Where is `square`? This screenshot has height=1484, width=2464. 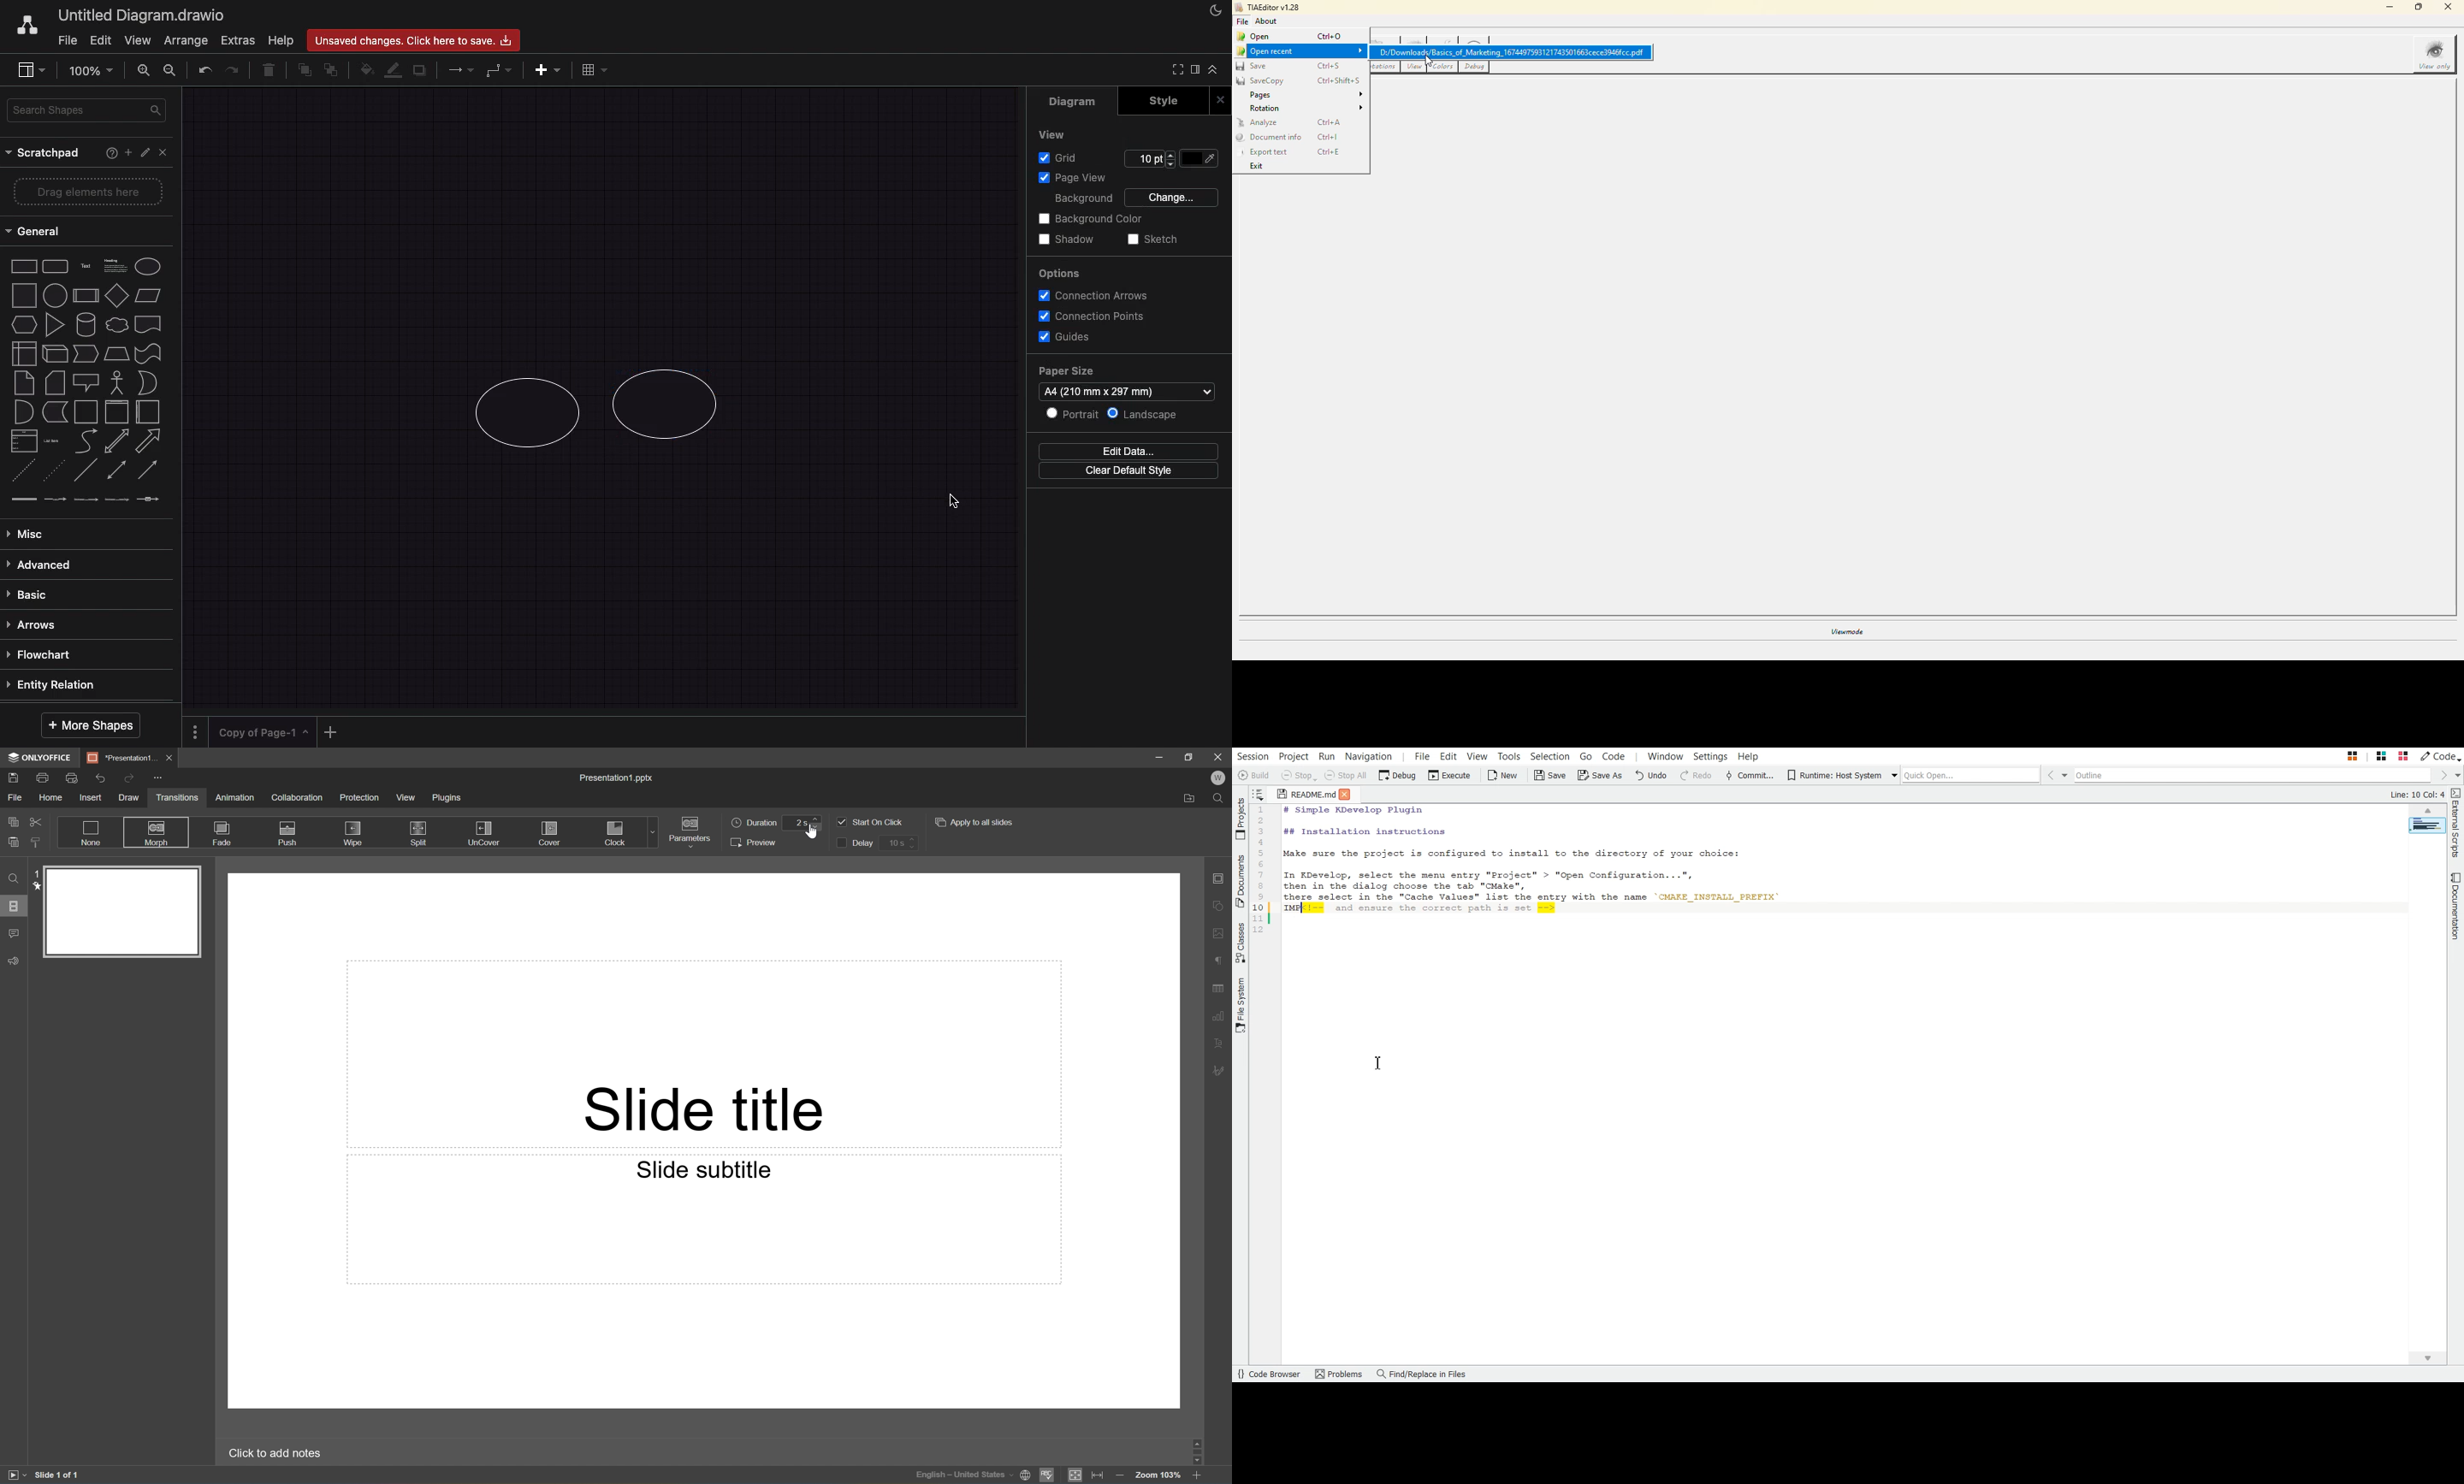
square is located at coordinates (27, 295).